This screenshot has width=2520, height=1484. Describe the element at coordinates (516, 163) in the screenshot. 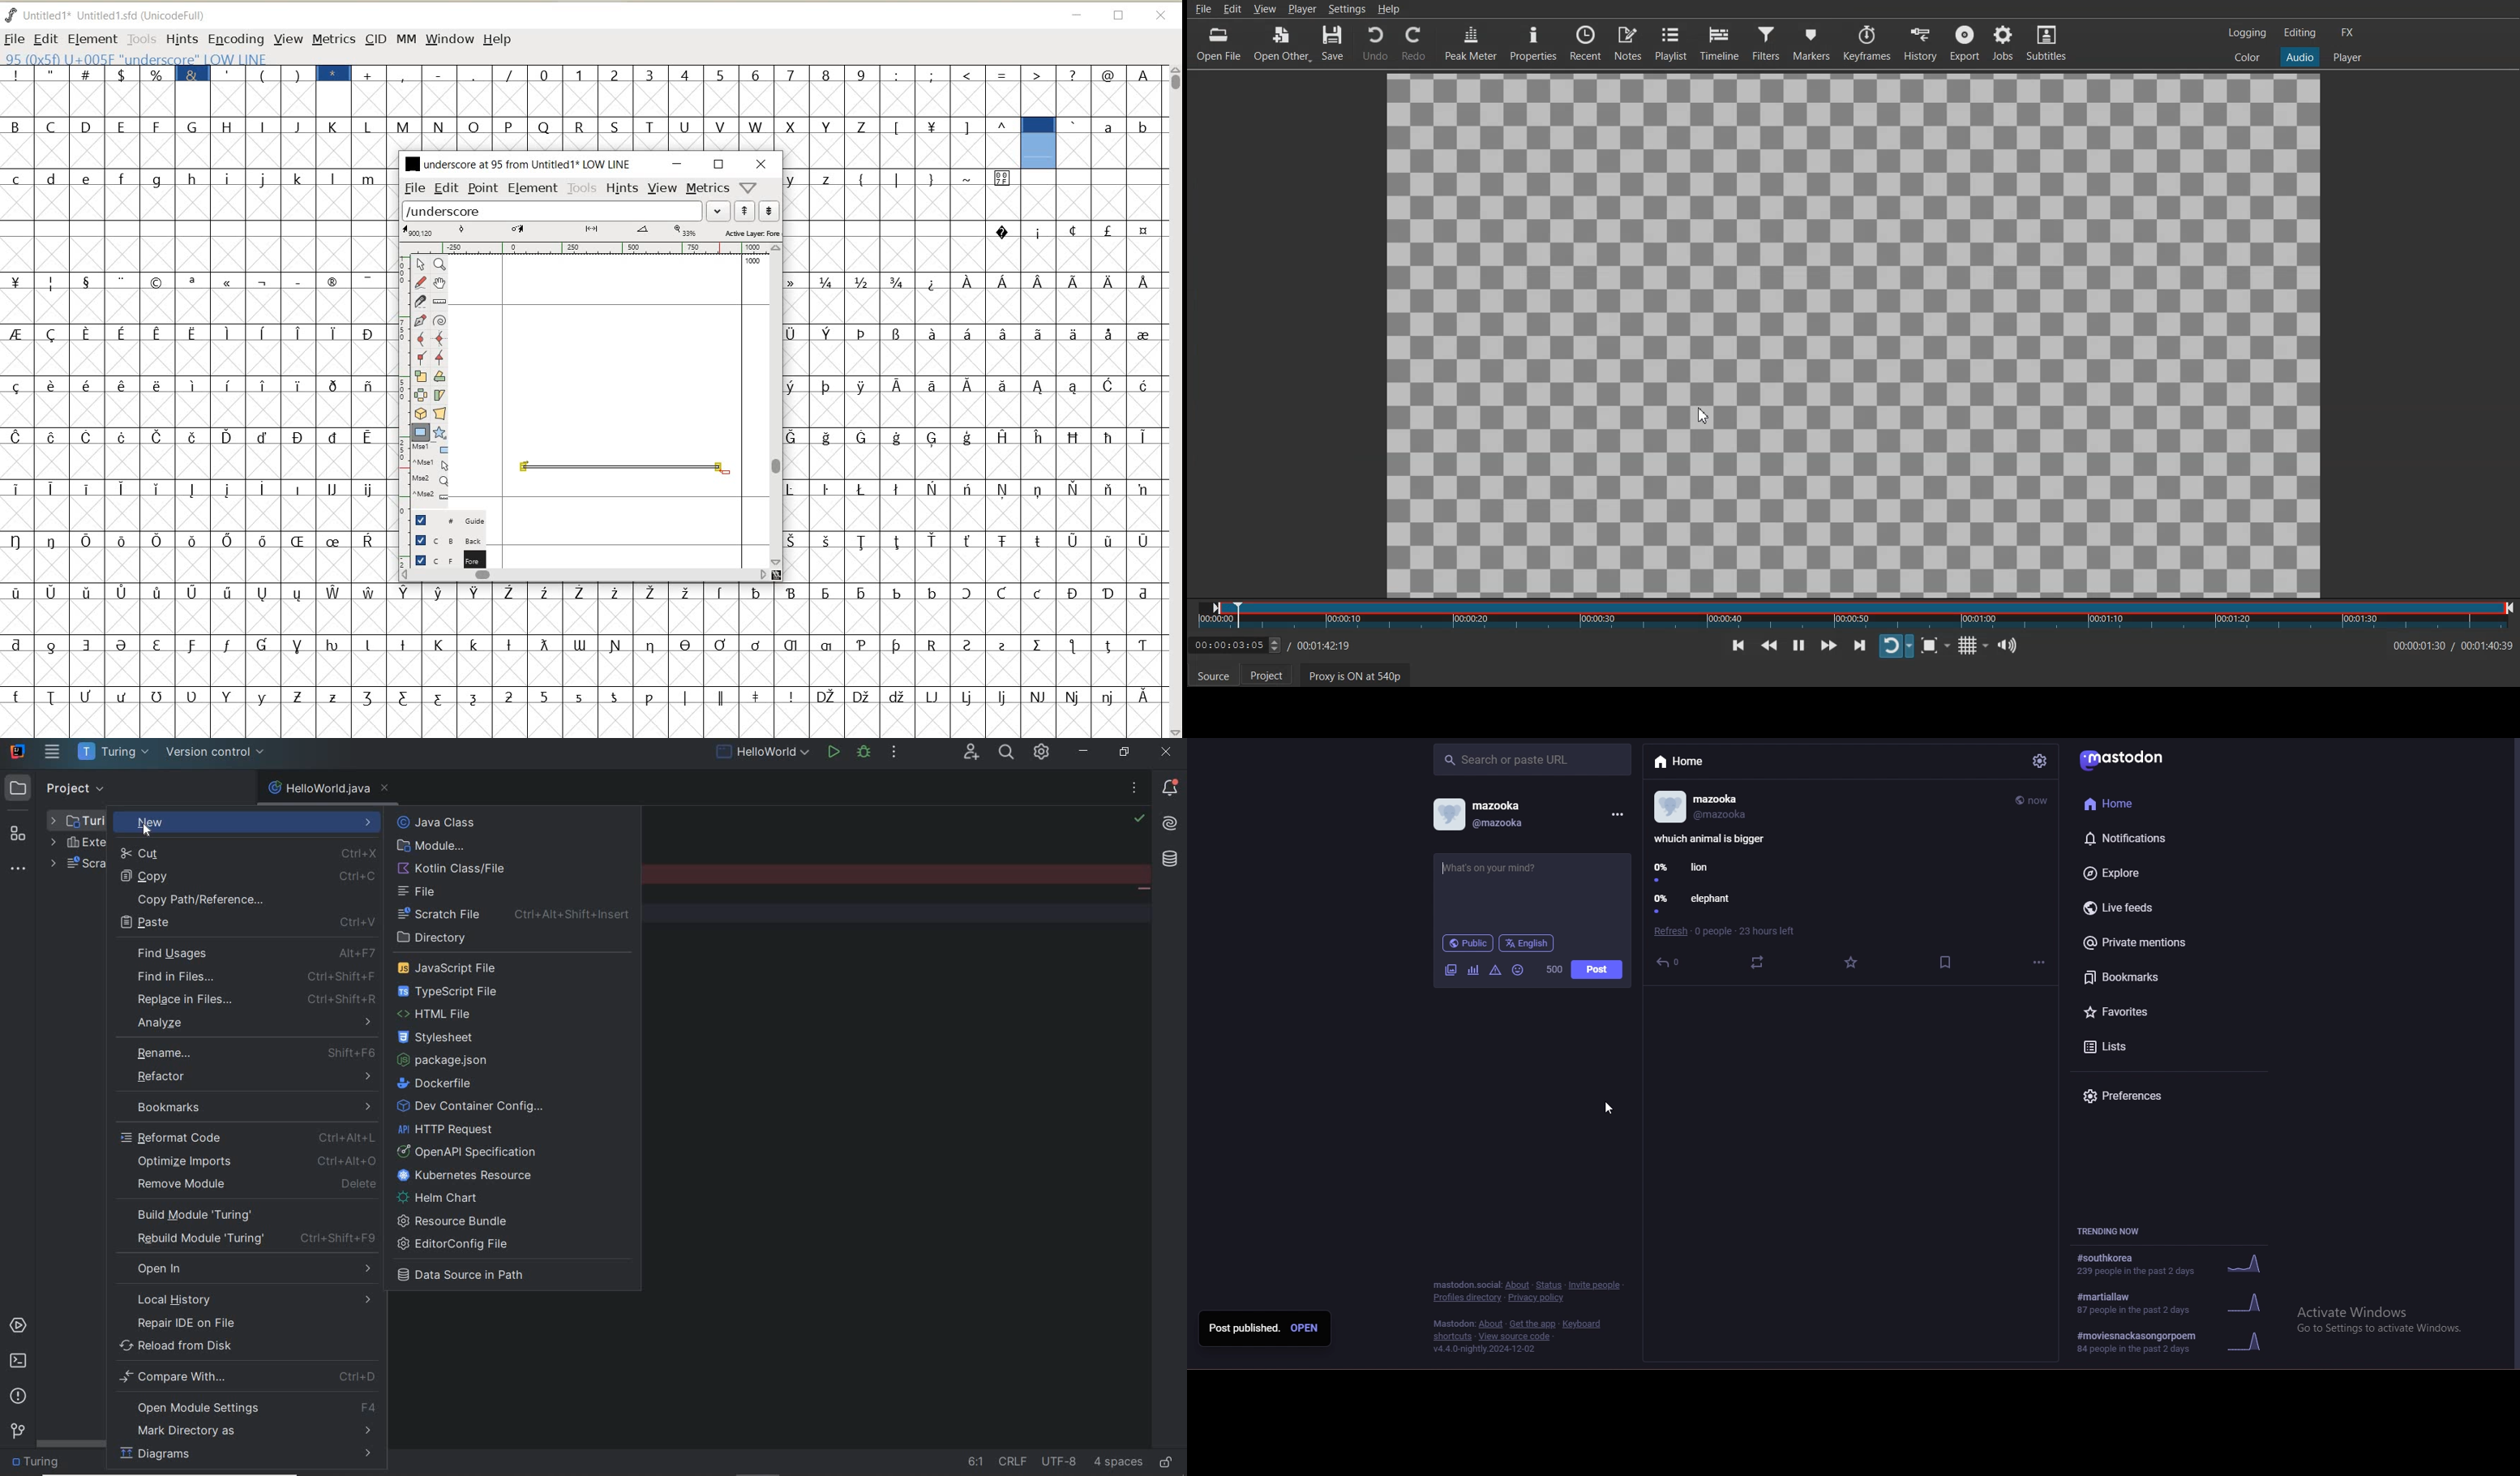

I see `FONT NAME` at that location.